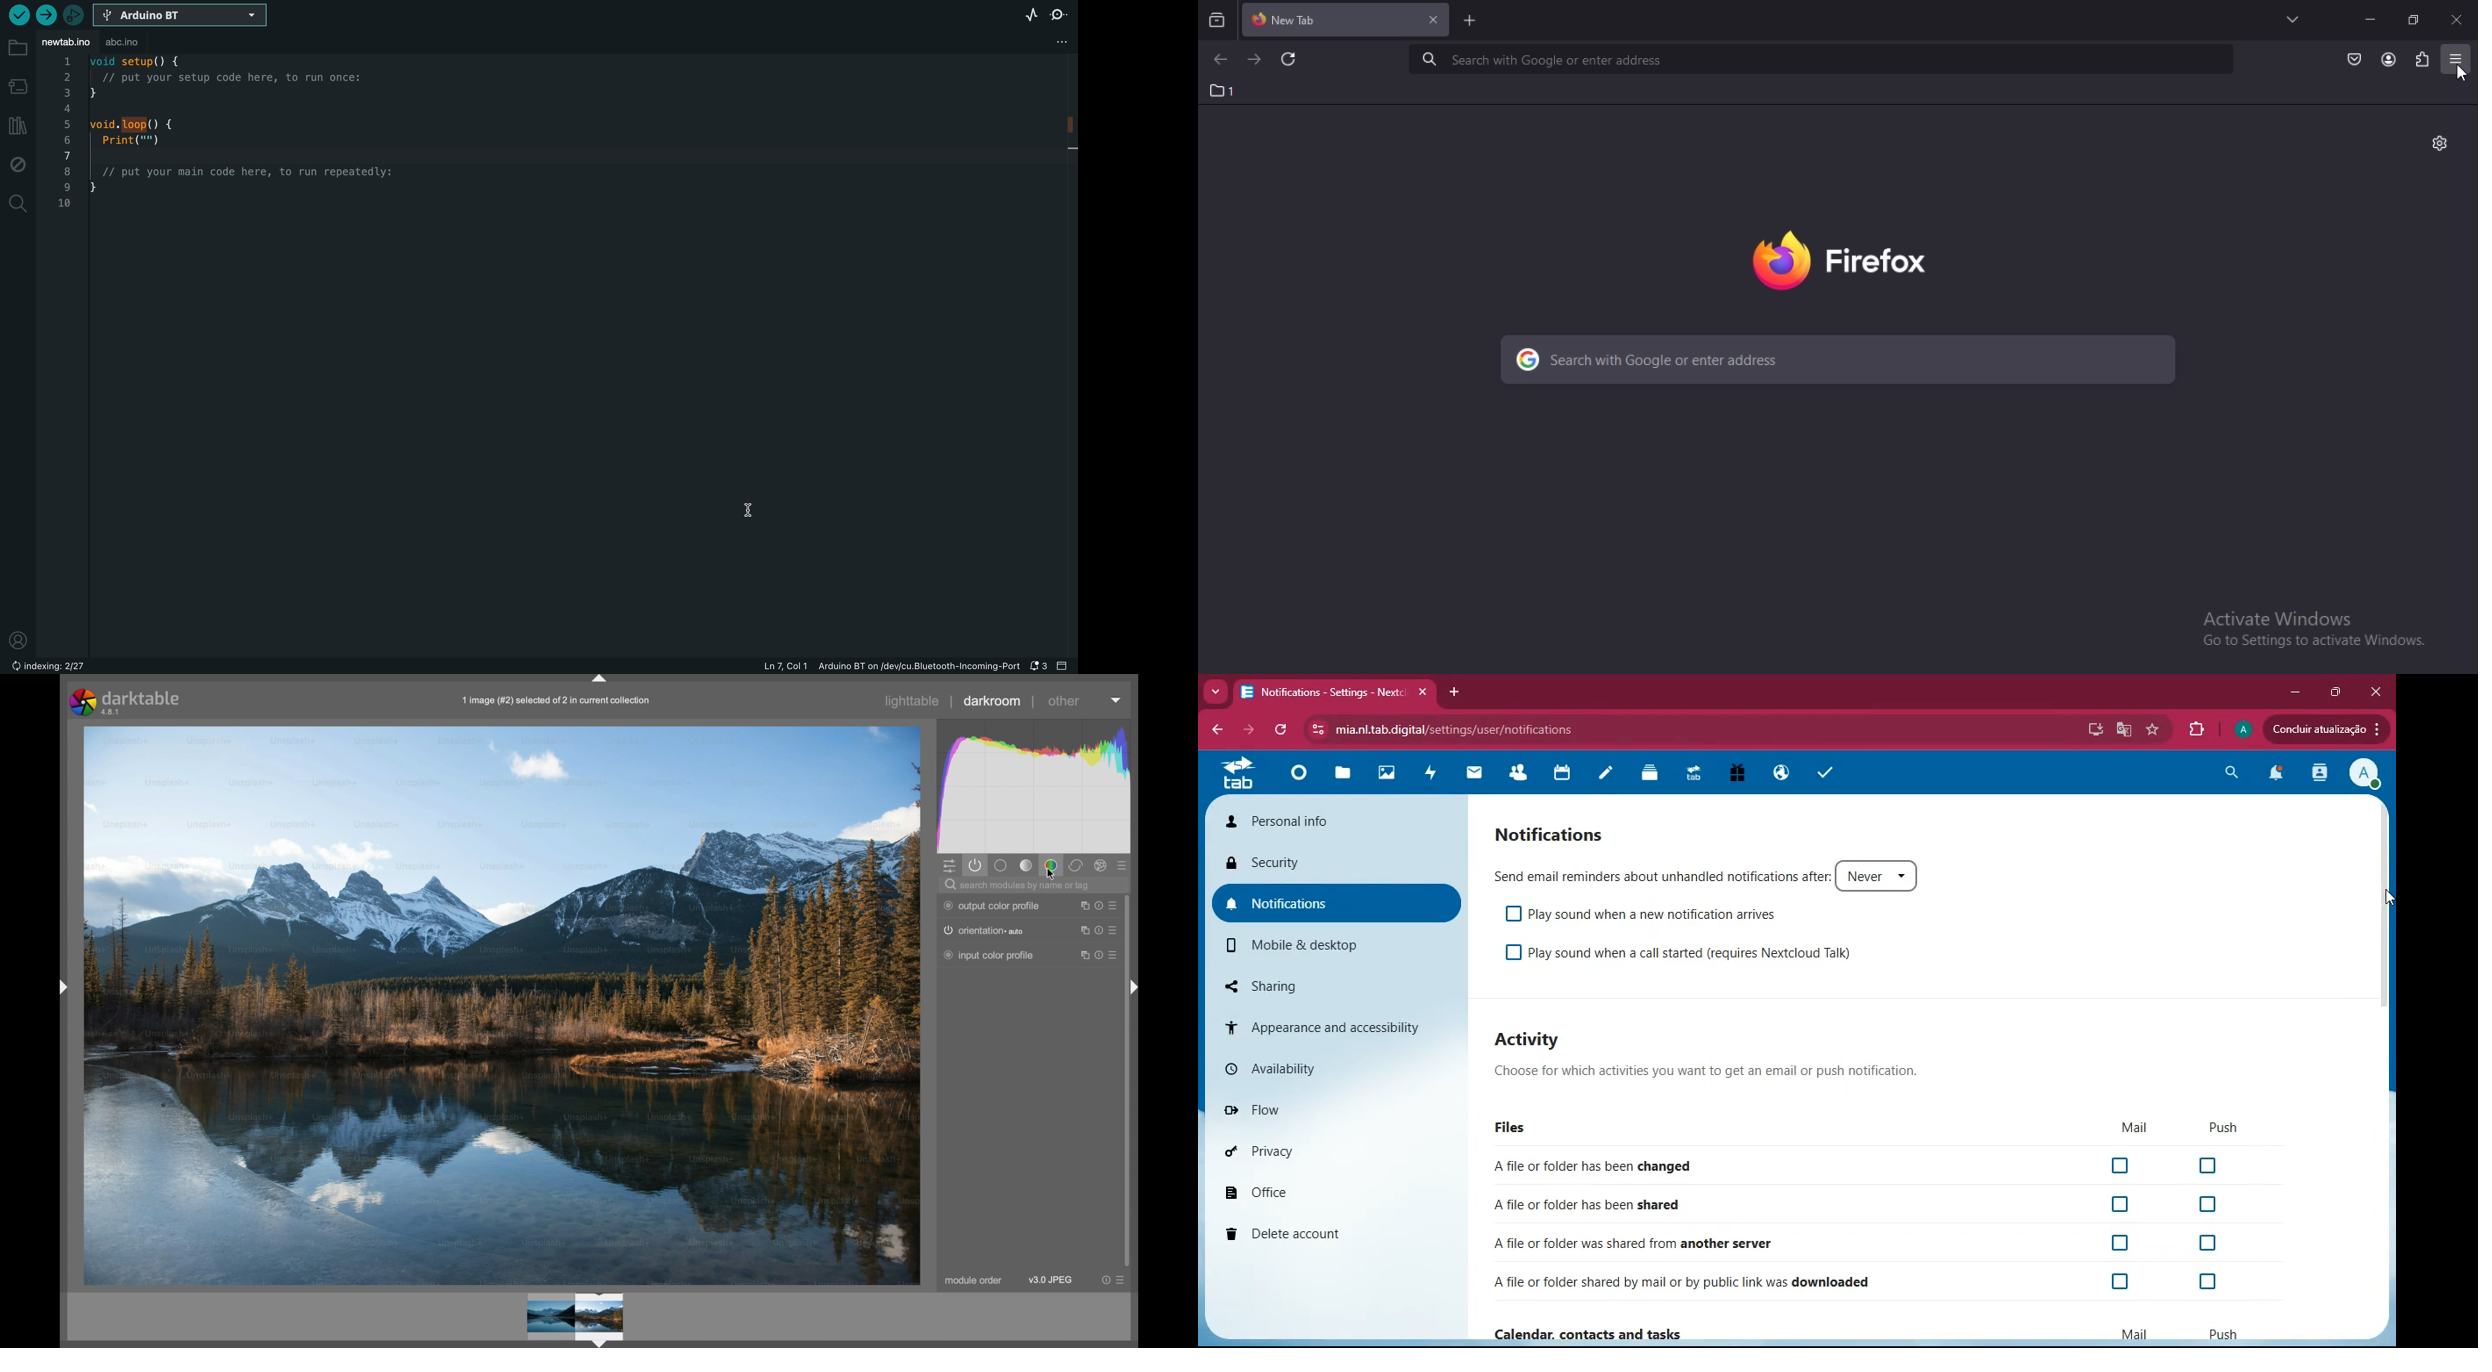  I want to click on presets, so click(1115, 906).